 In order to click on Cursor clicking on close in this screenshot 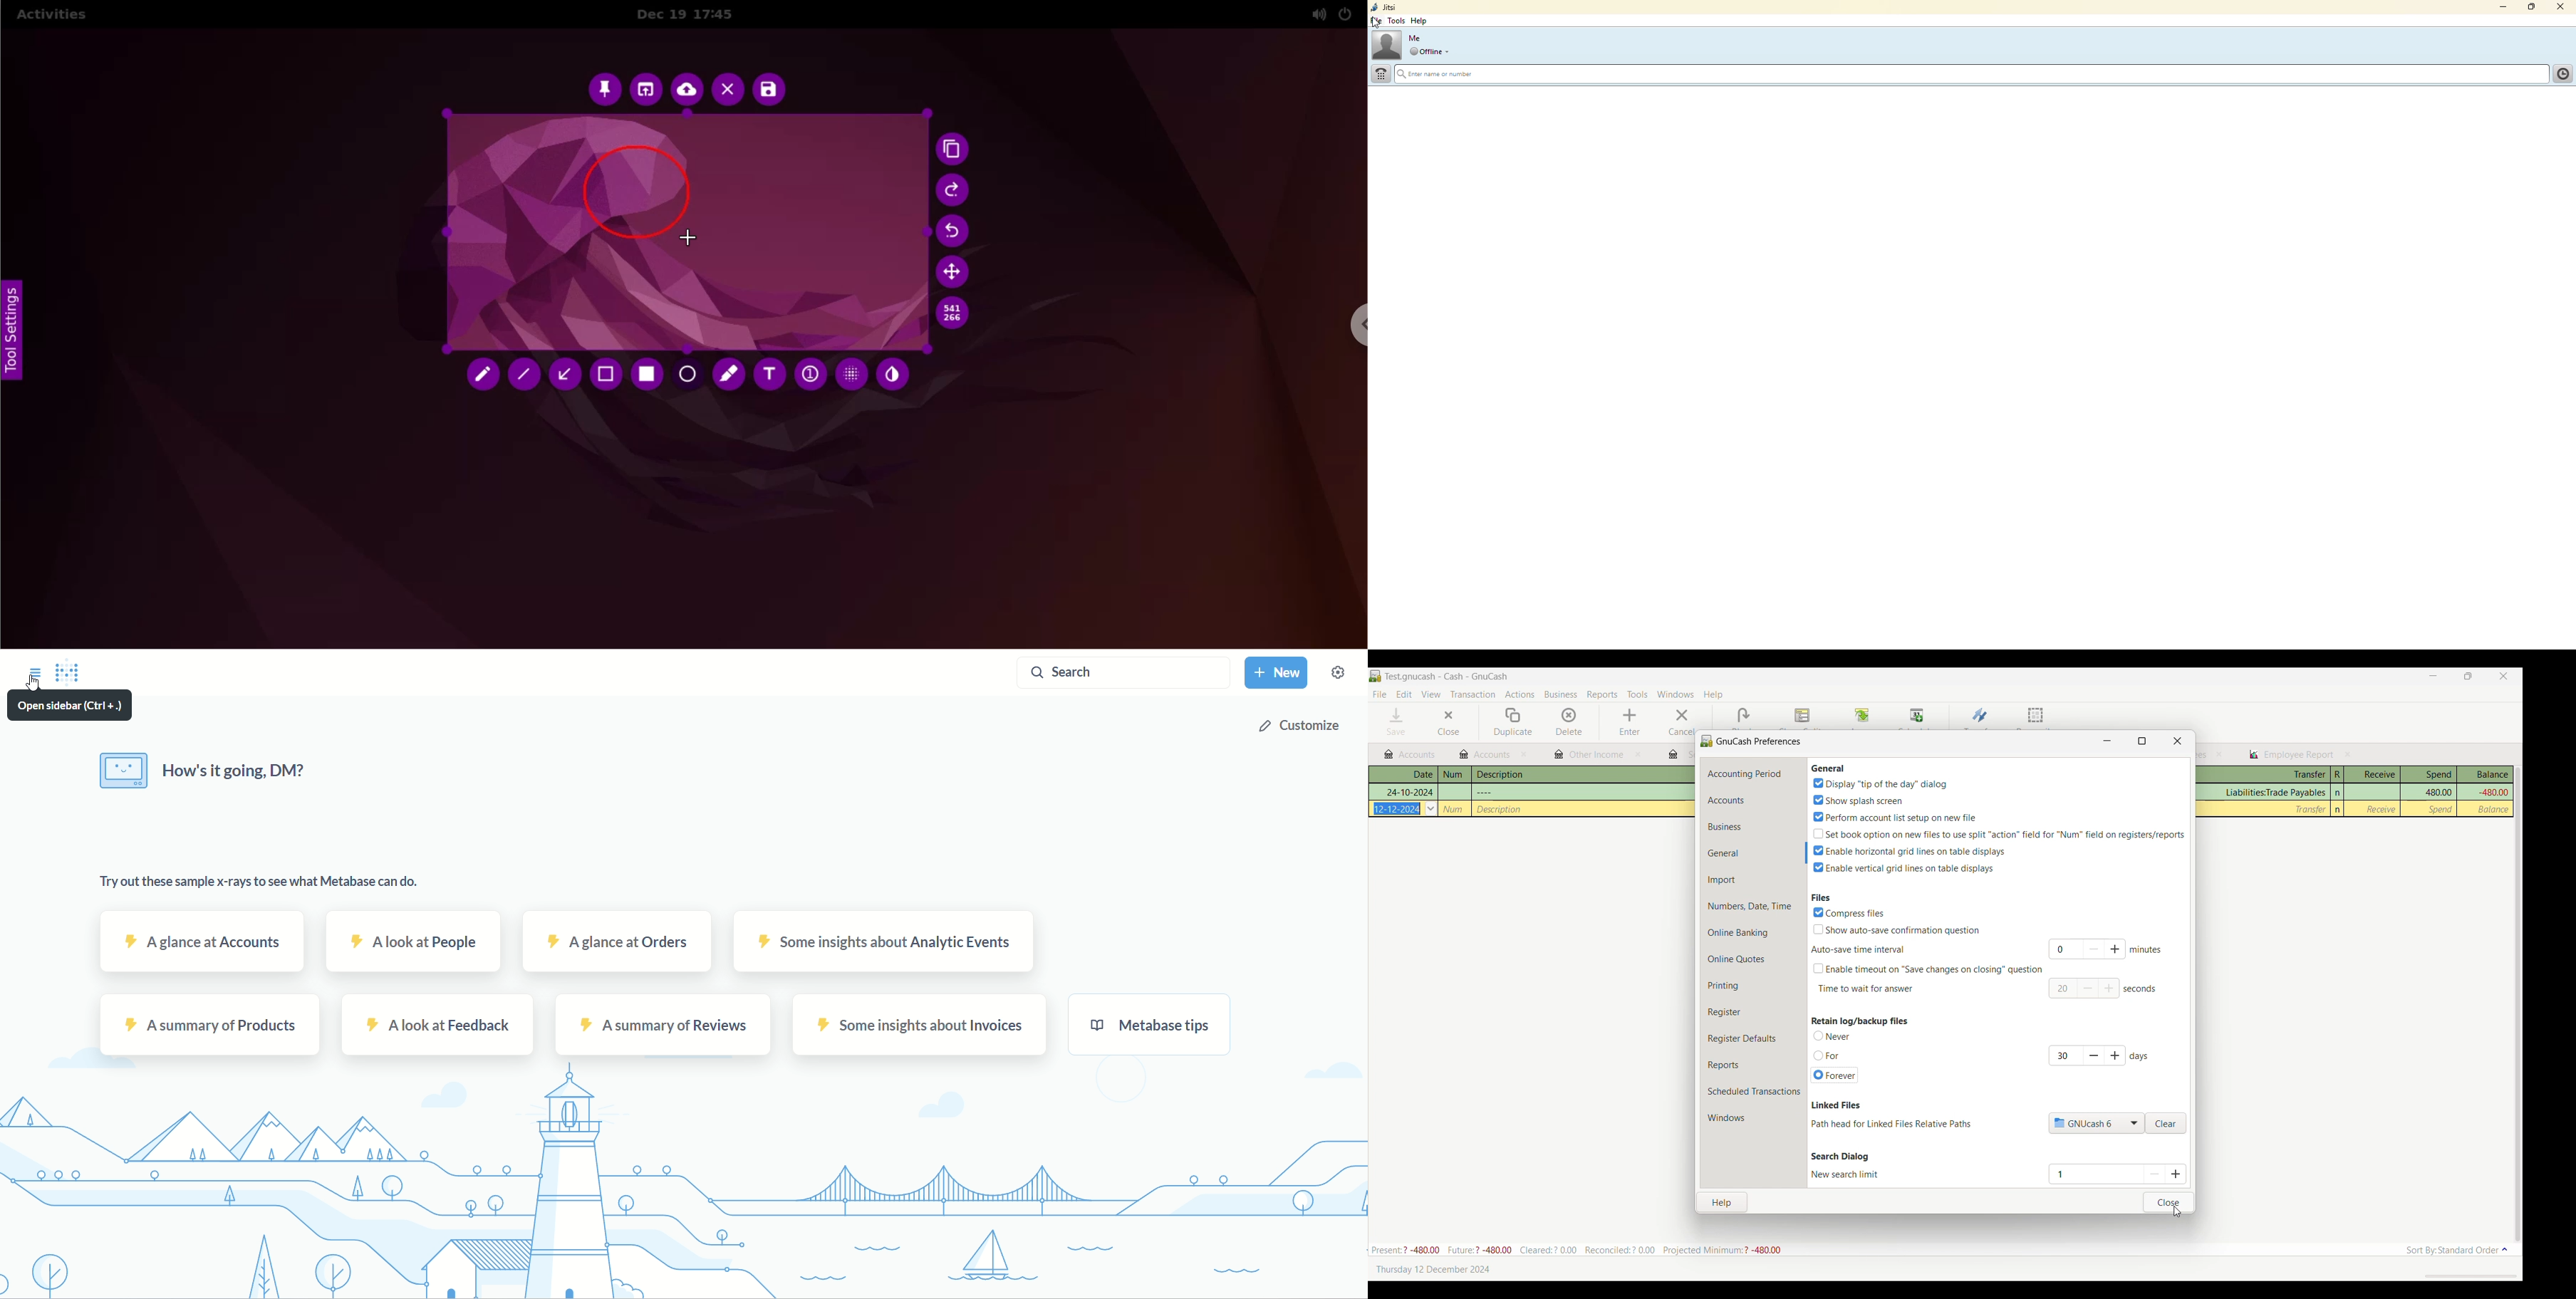, I will do `click(2178, 1211)`.